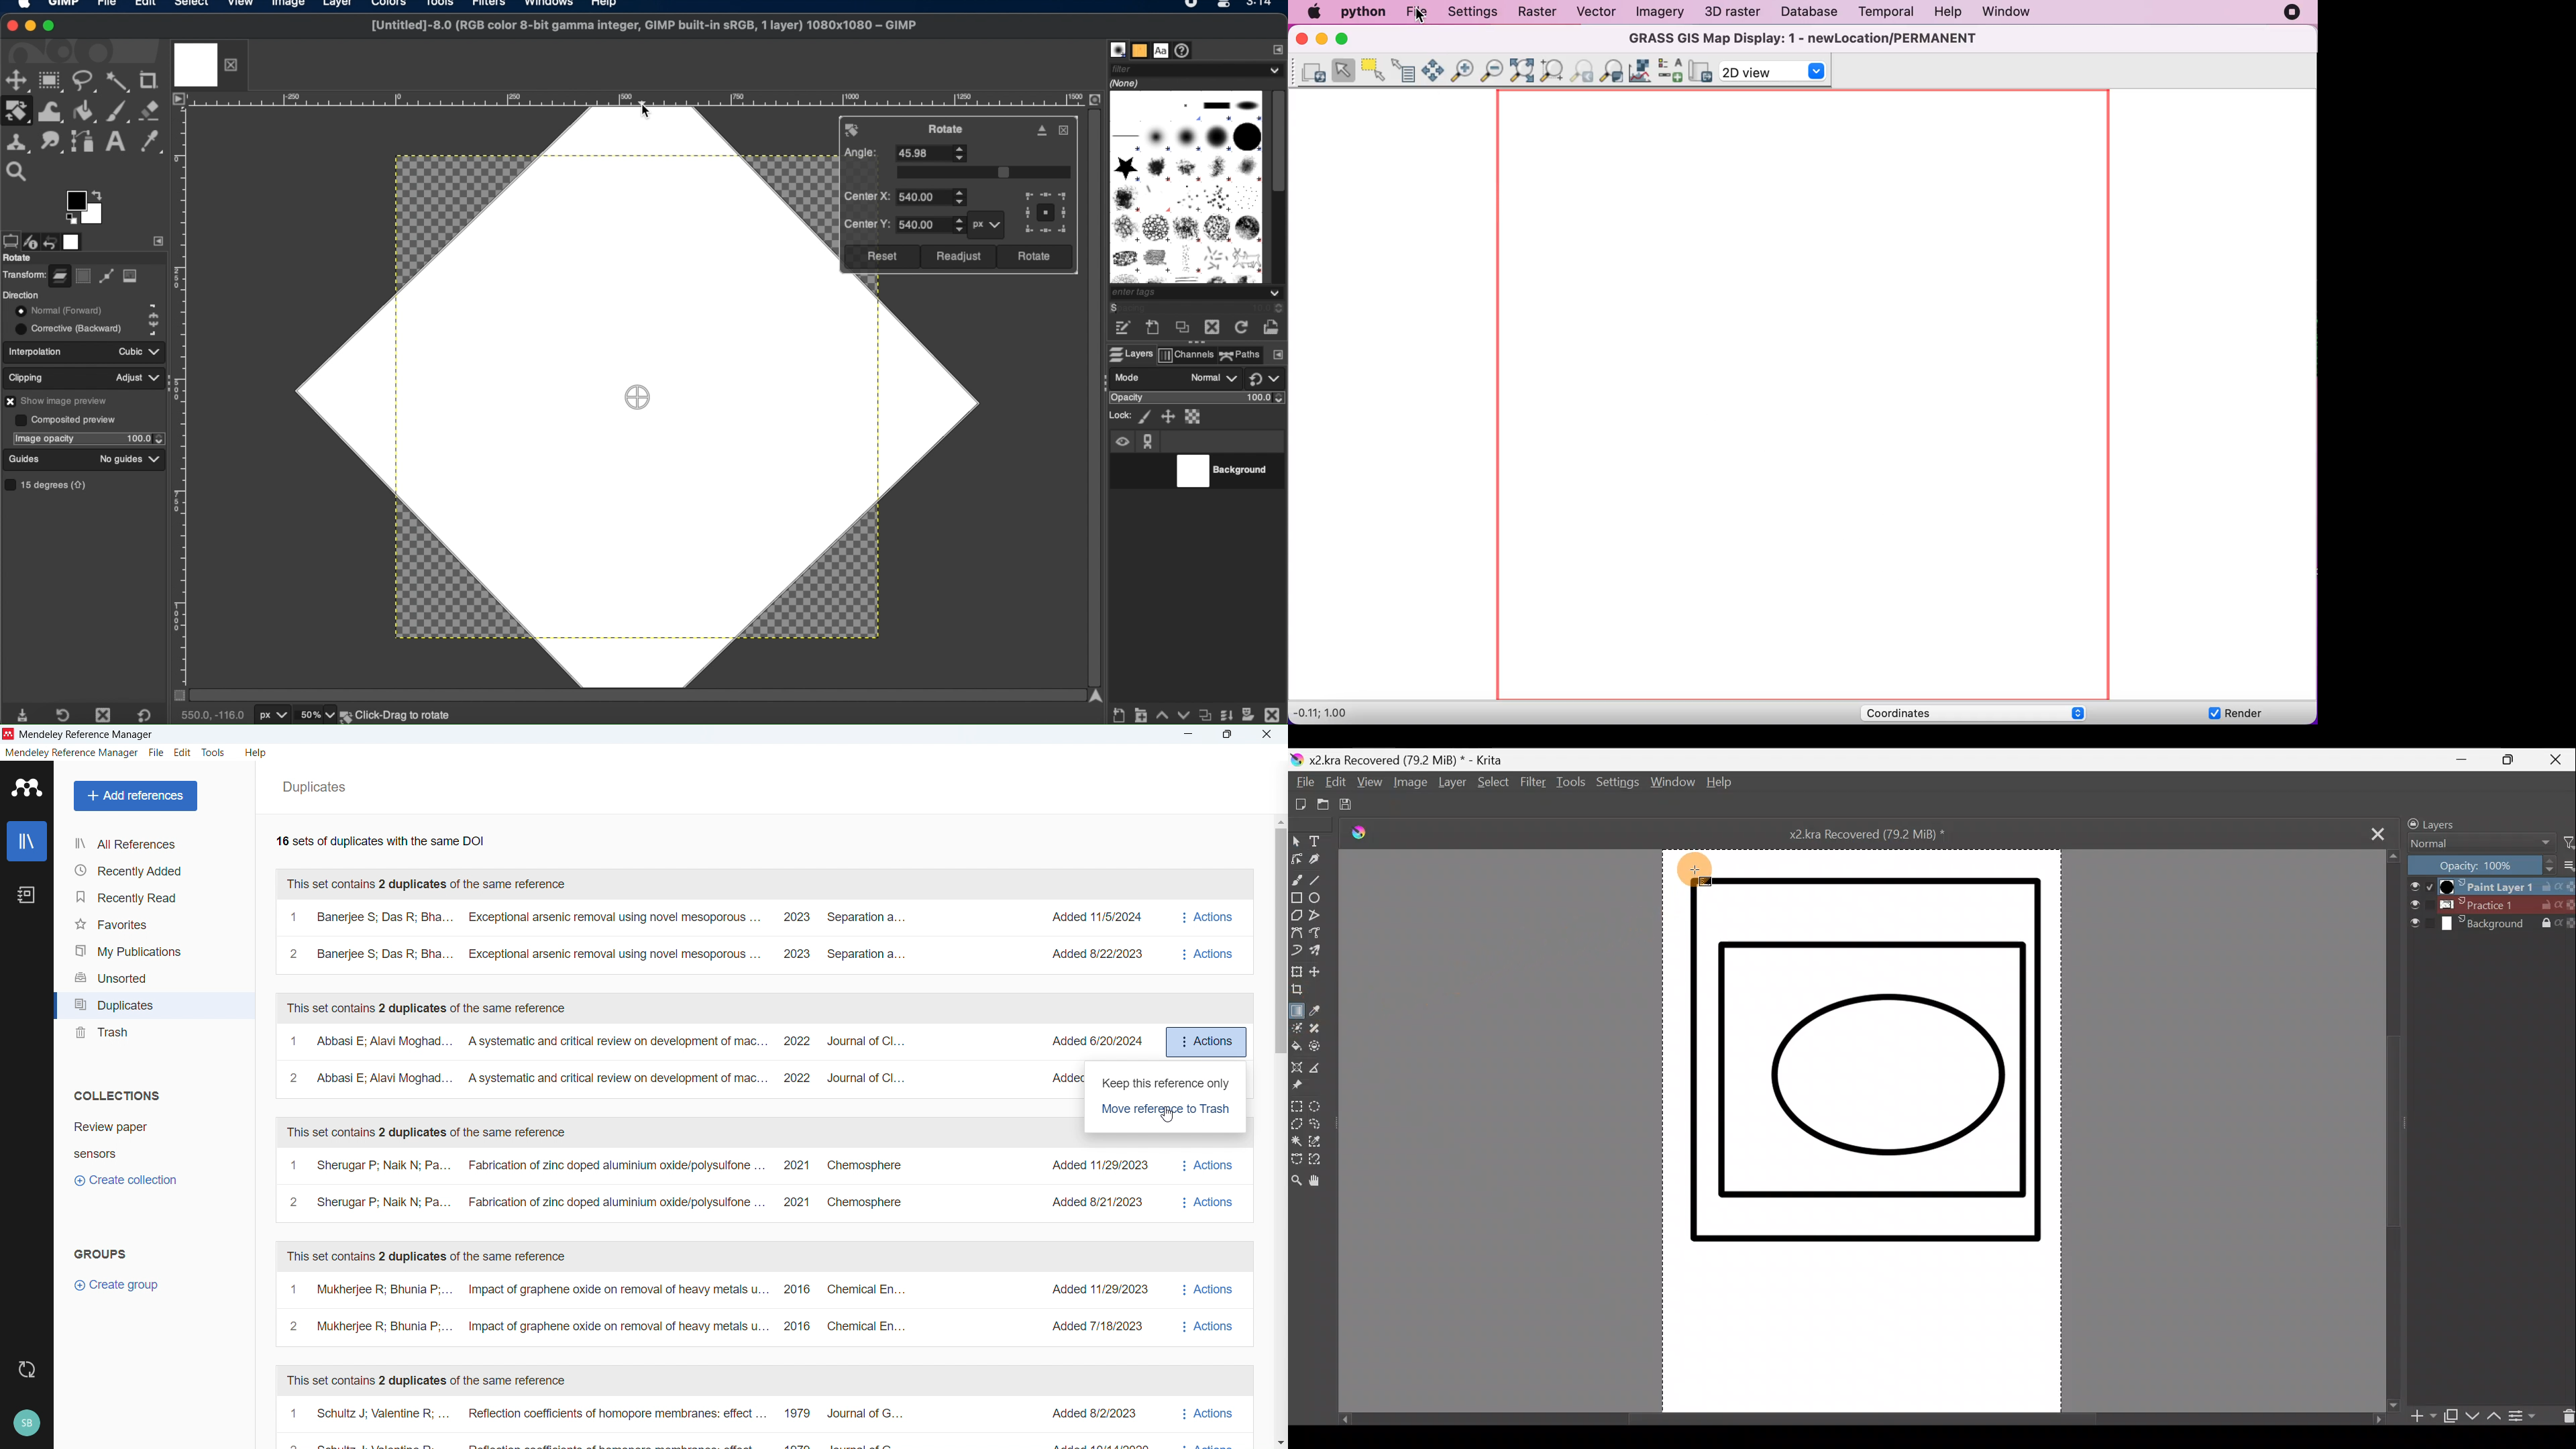 Image resolution: width=2576 pixels, height=1456 pixels. I want to click on select, so click(191, 5).